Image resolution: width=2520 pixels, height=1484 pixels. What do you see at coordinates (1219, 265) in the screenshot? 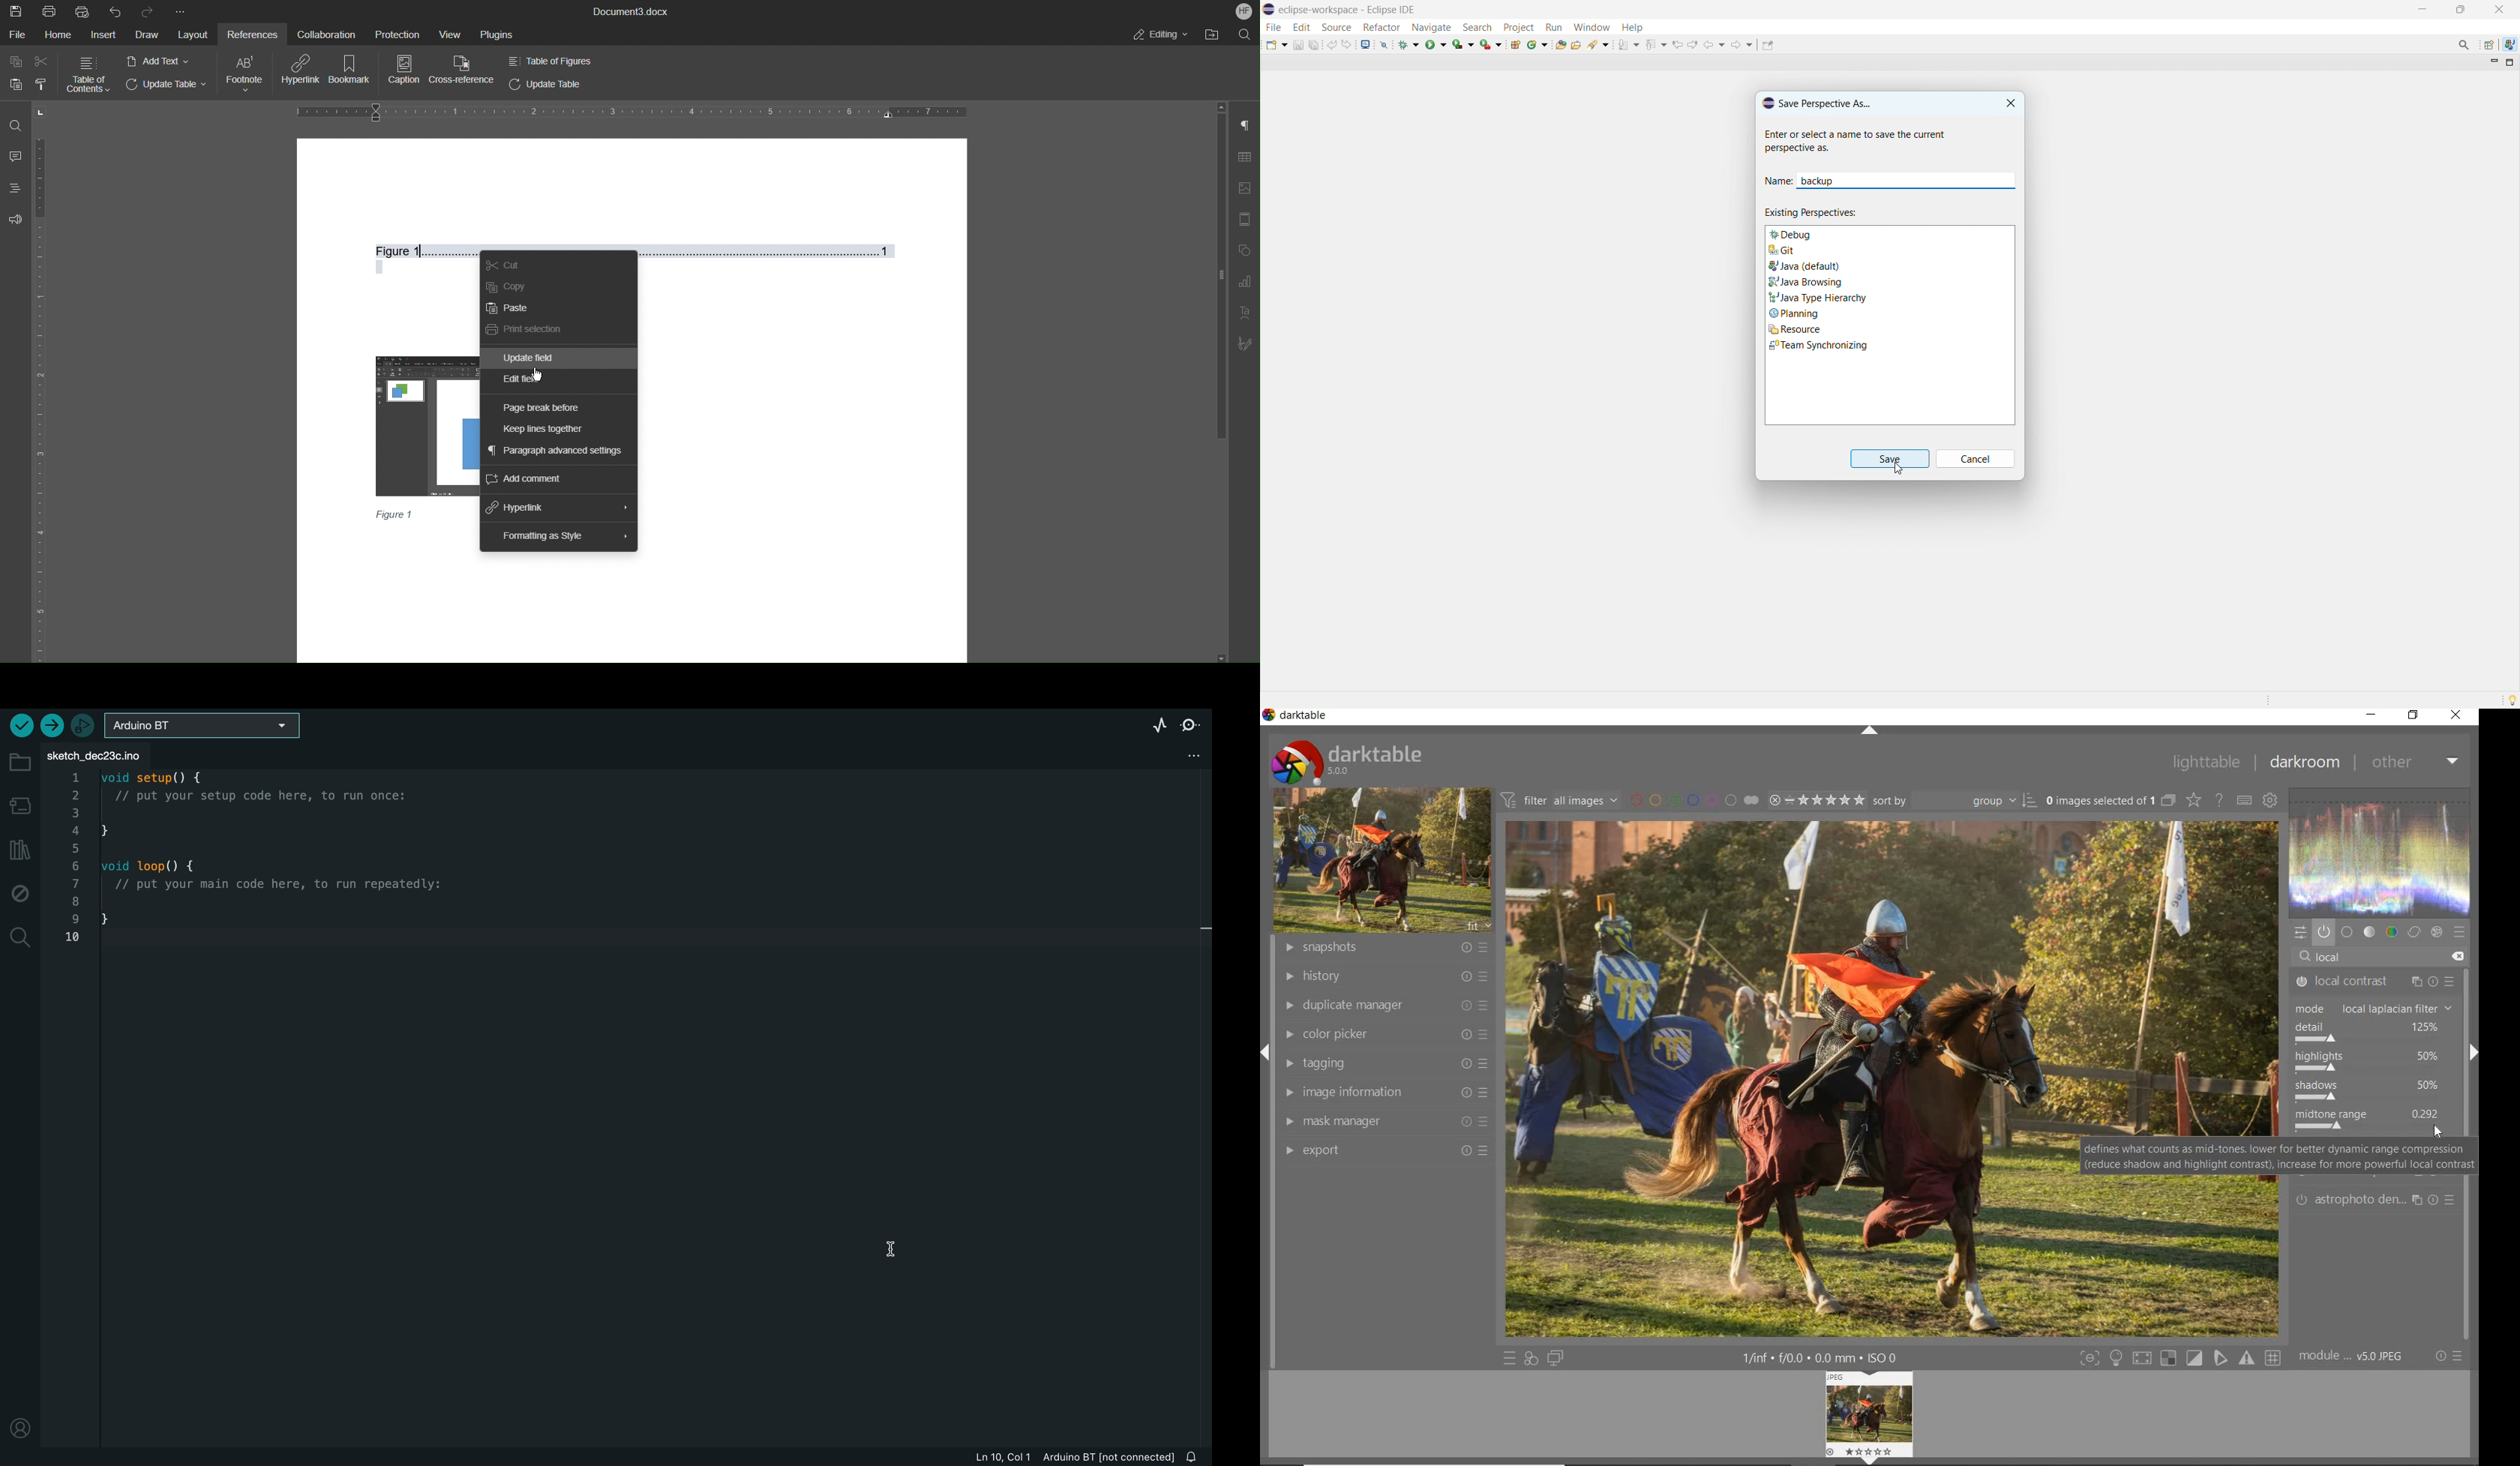
I see `Vertical Bar` at bounding box center [1219, 265].